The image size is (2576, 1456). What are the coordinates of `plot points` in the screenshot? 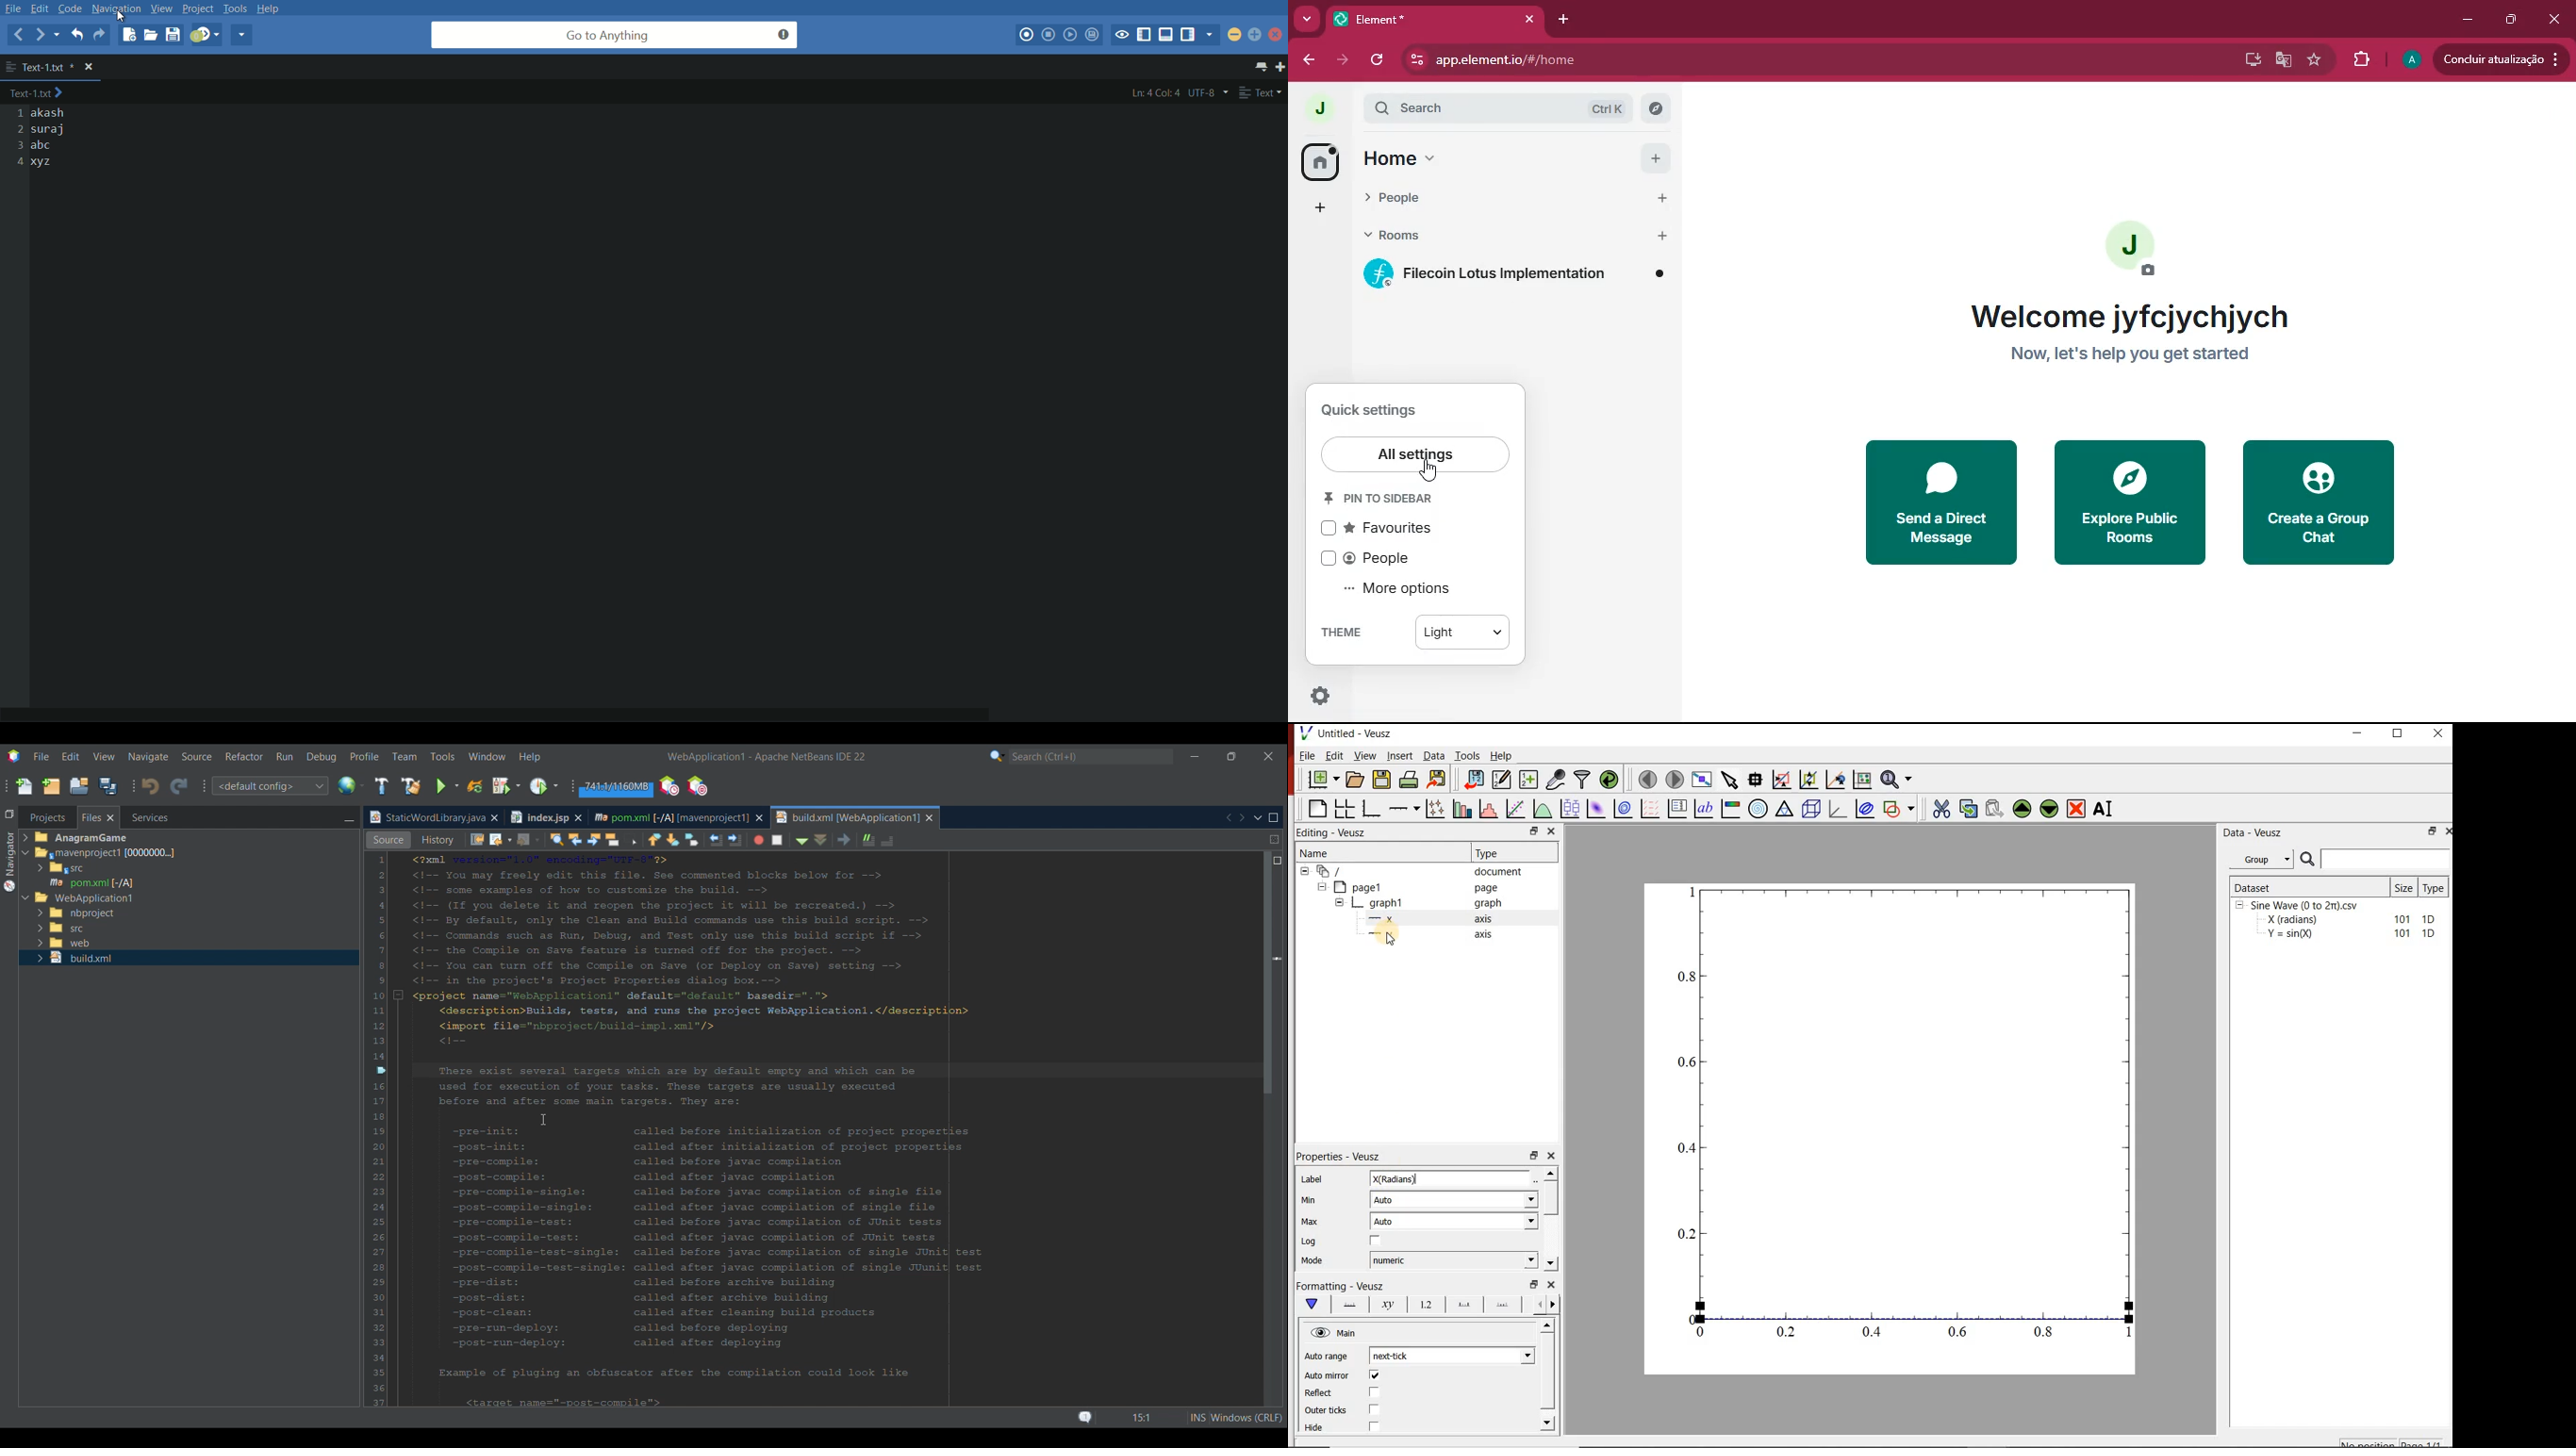 It's located at (1437, 808).